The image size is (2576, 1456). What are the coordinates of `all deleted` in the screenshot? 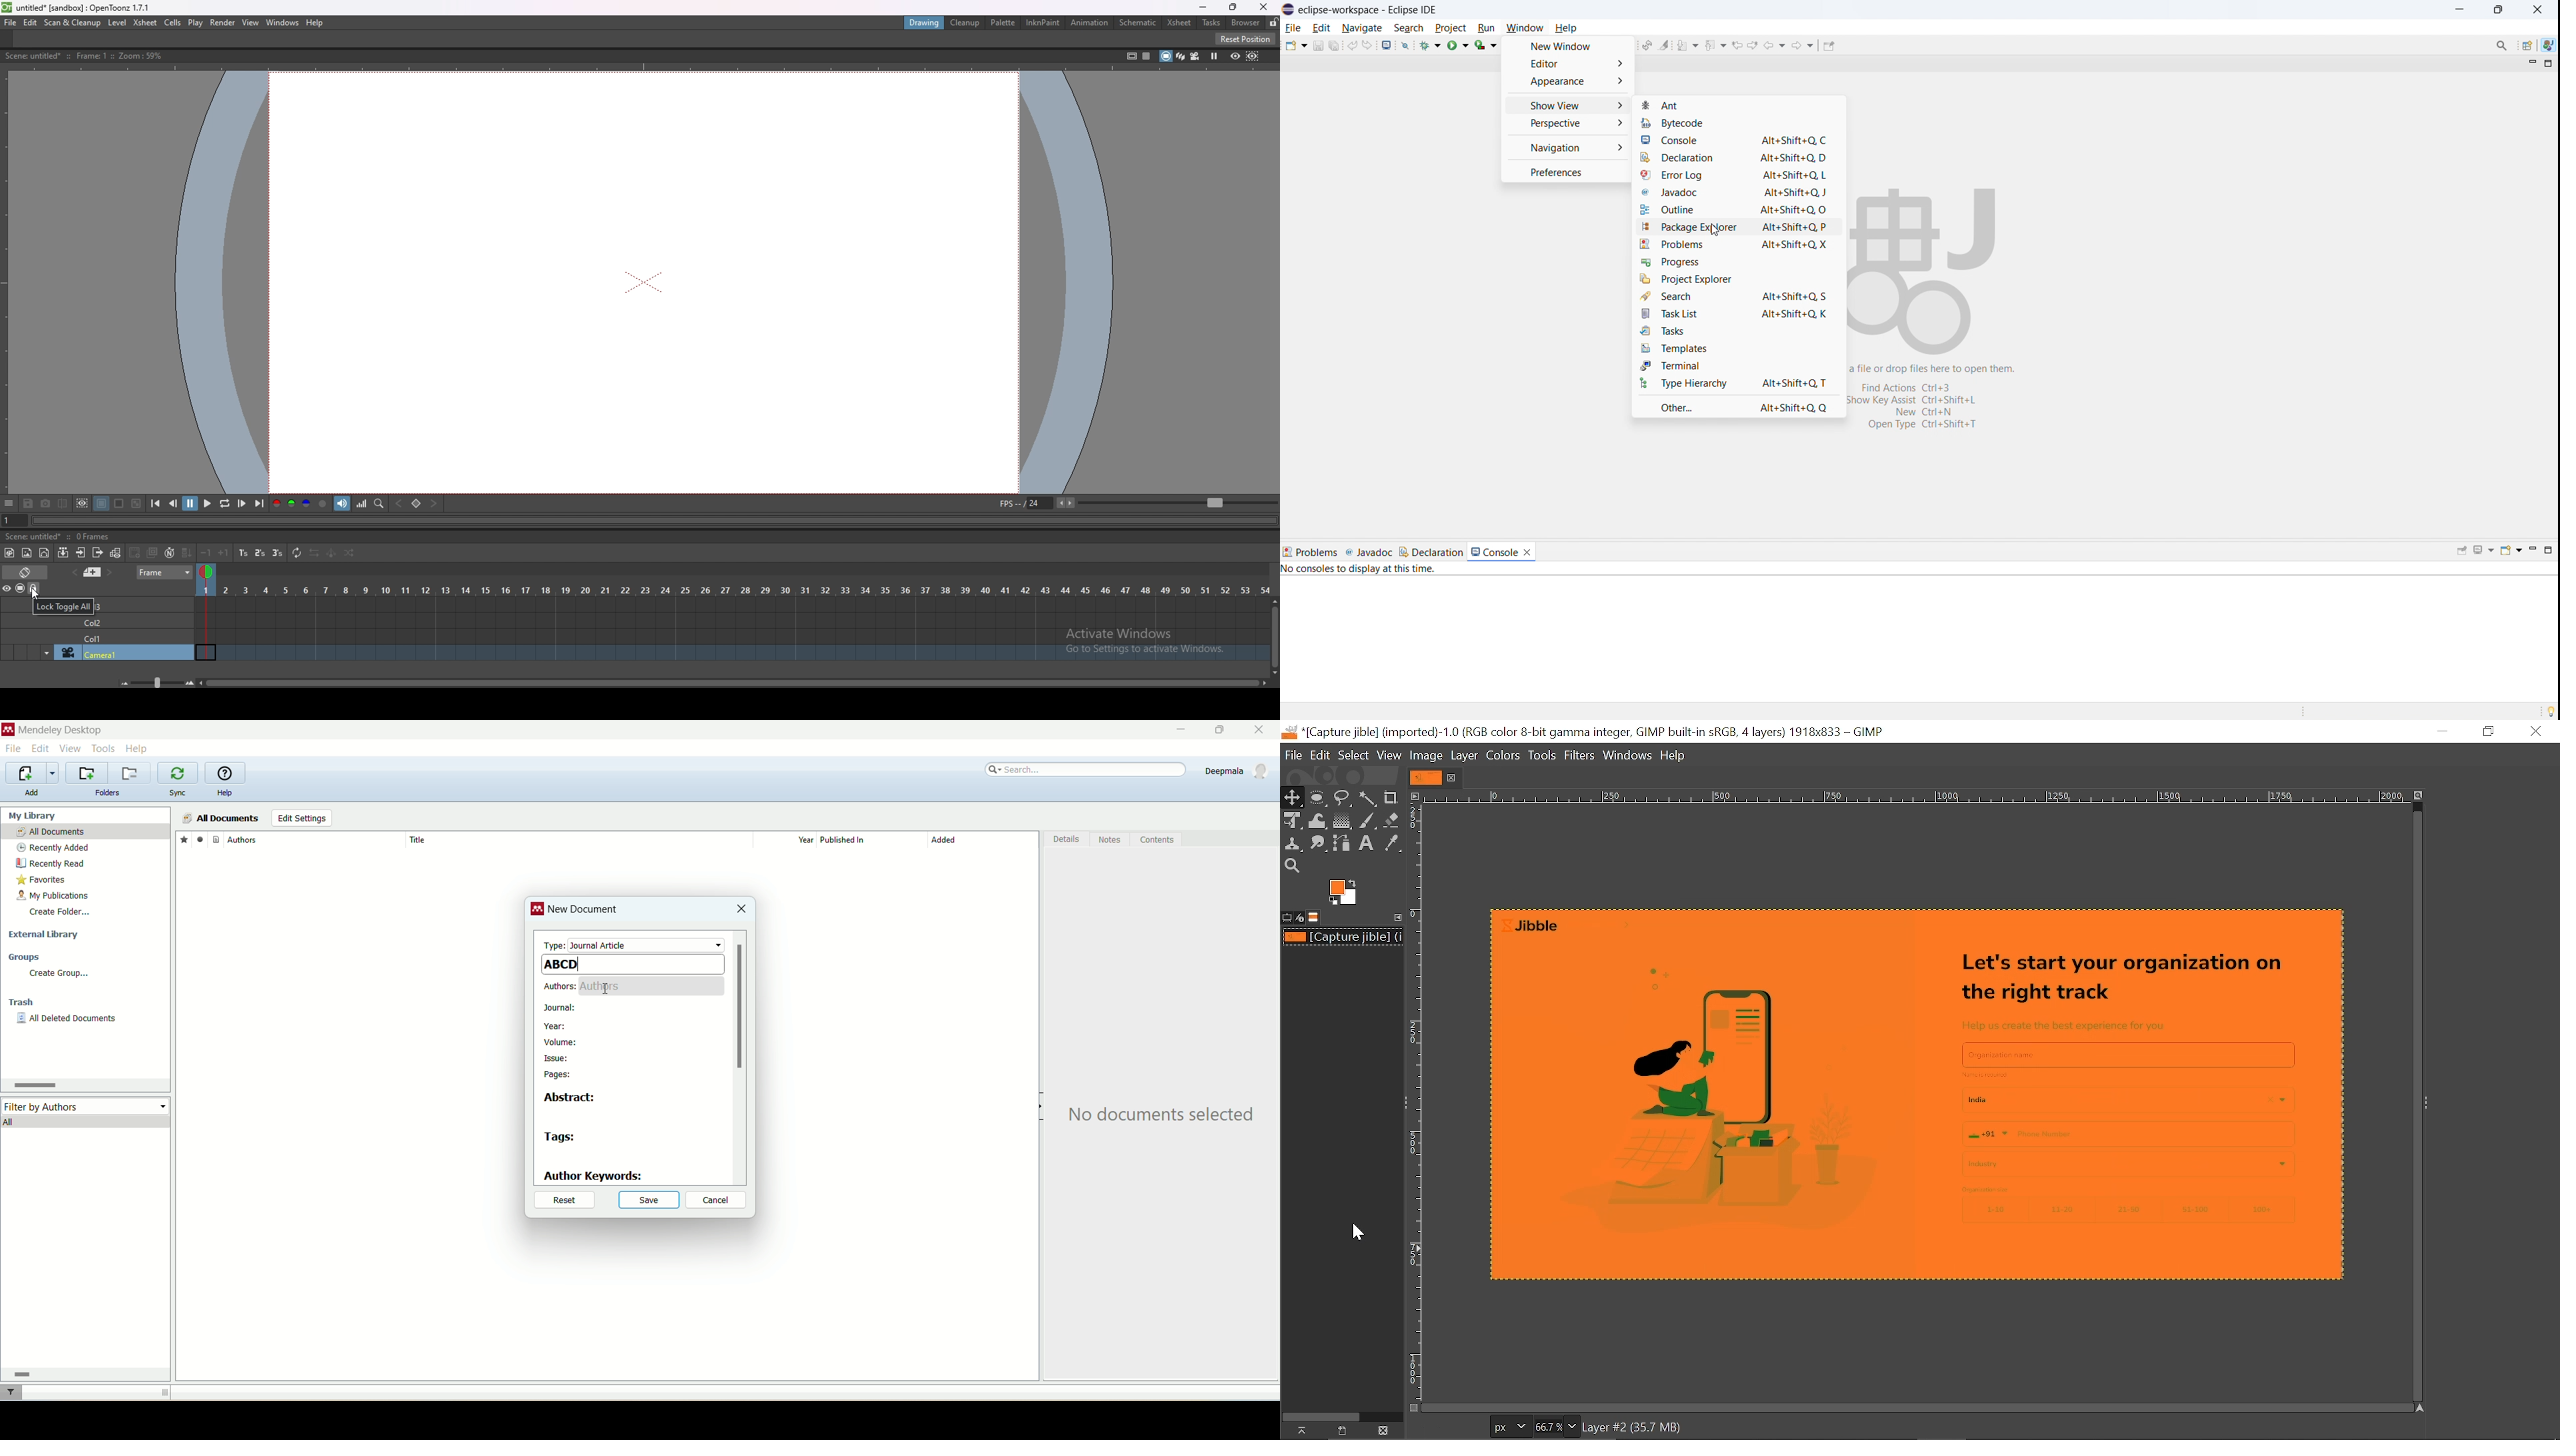 It's located at (67, 1020).